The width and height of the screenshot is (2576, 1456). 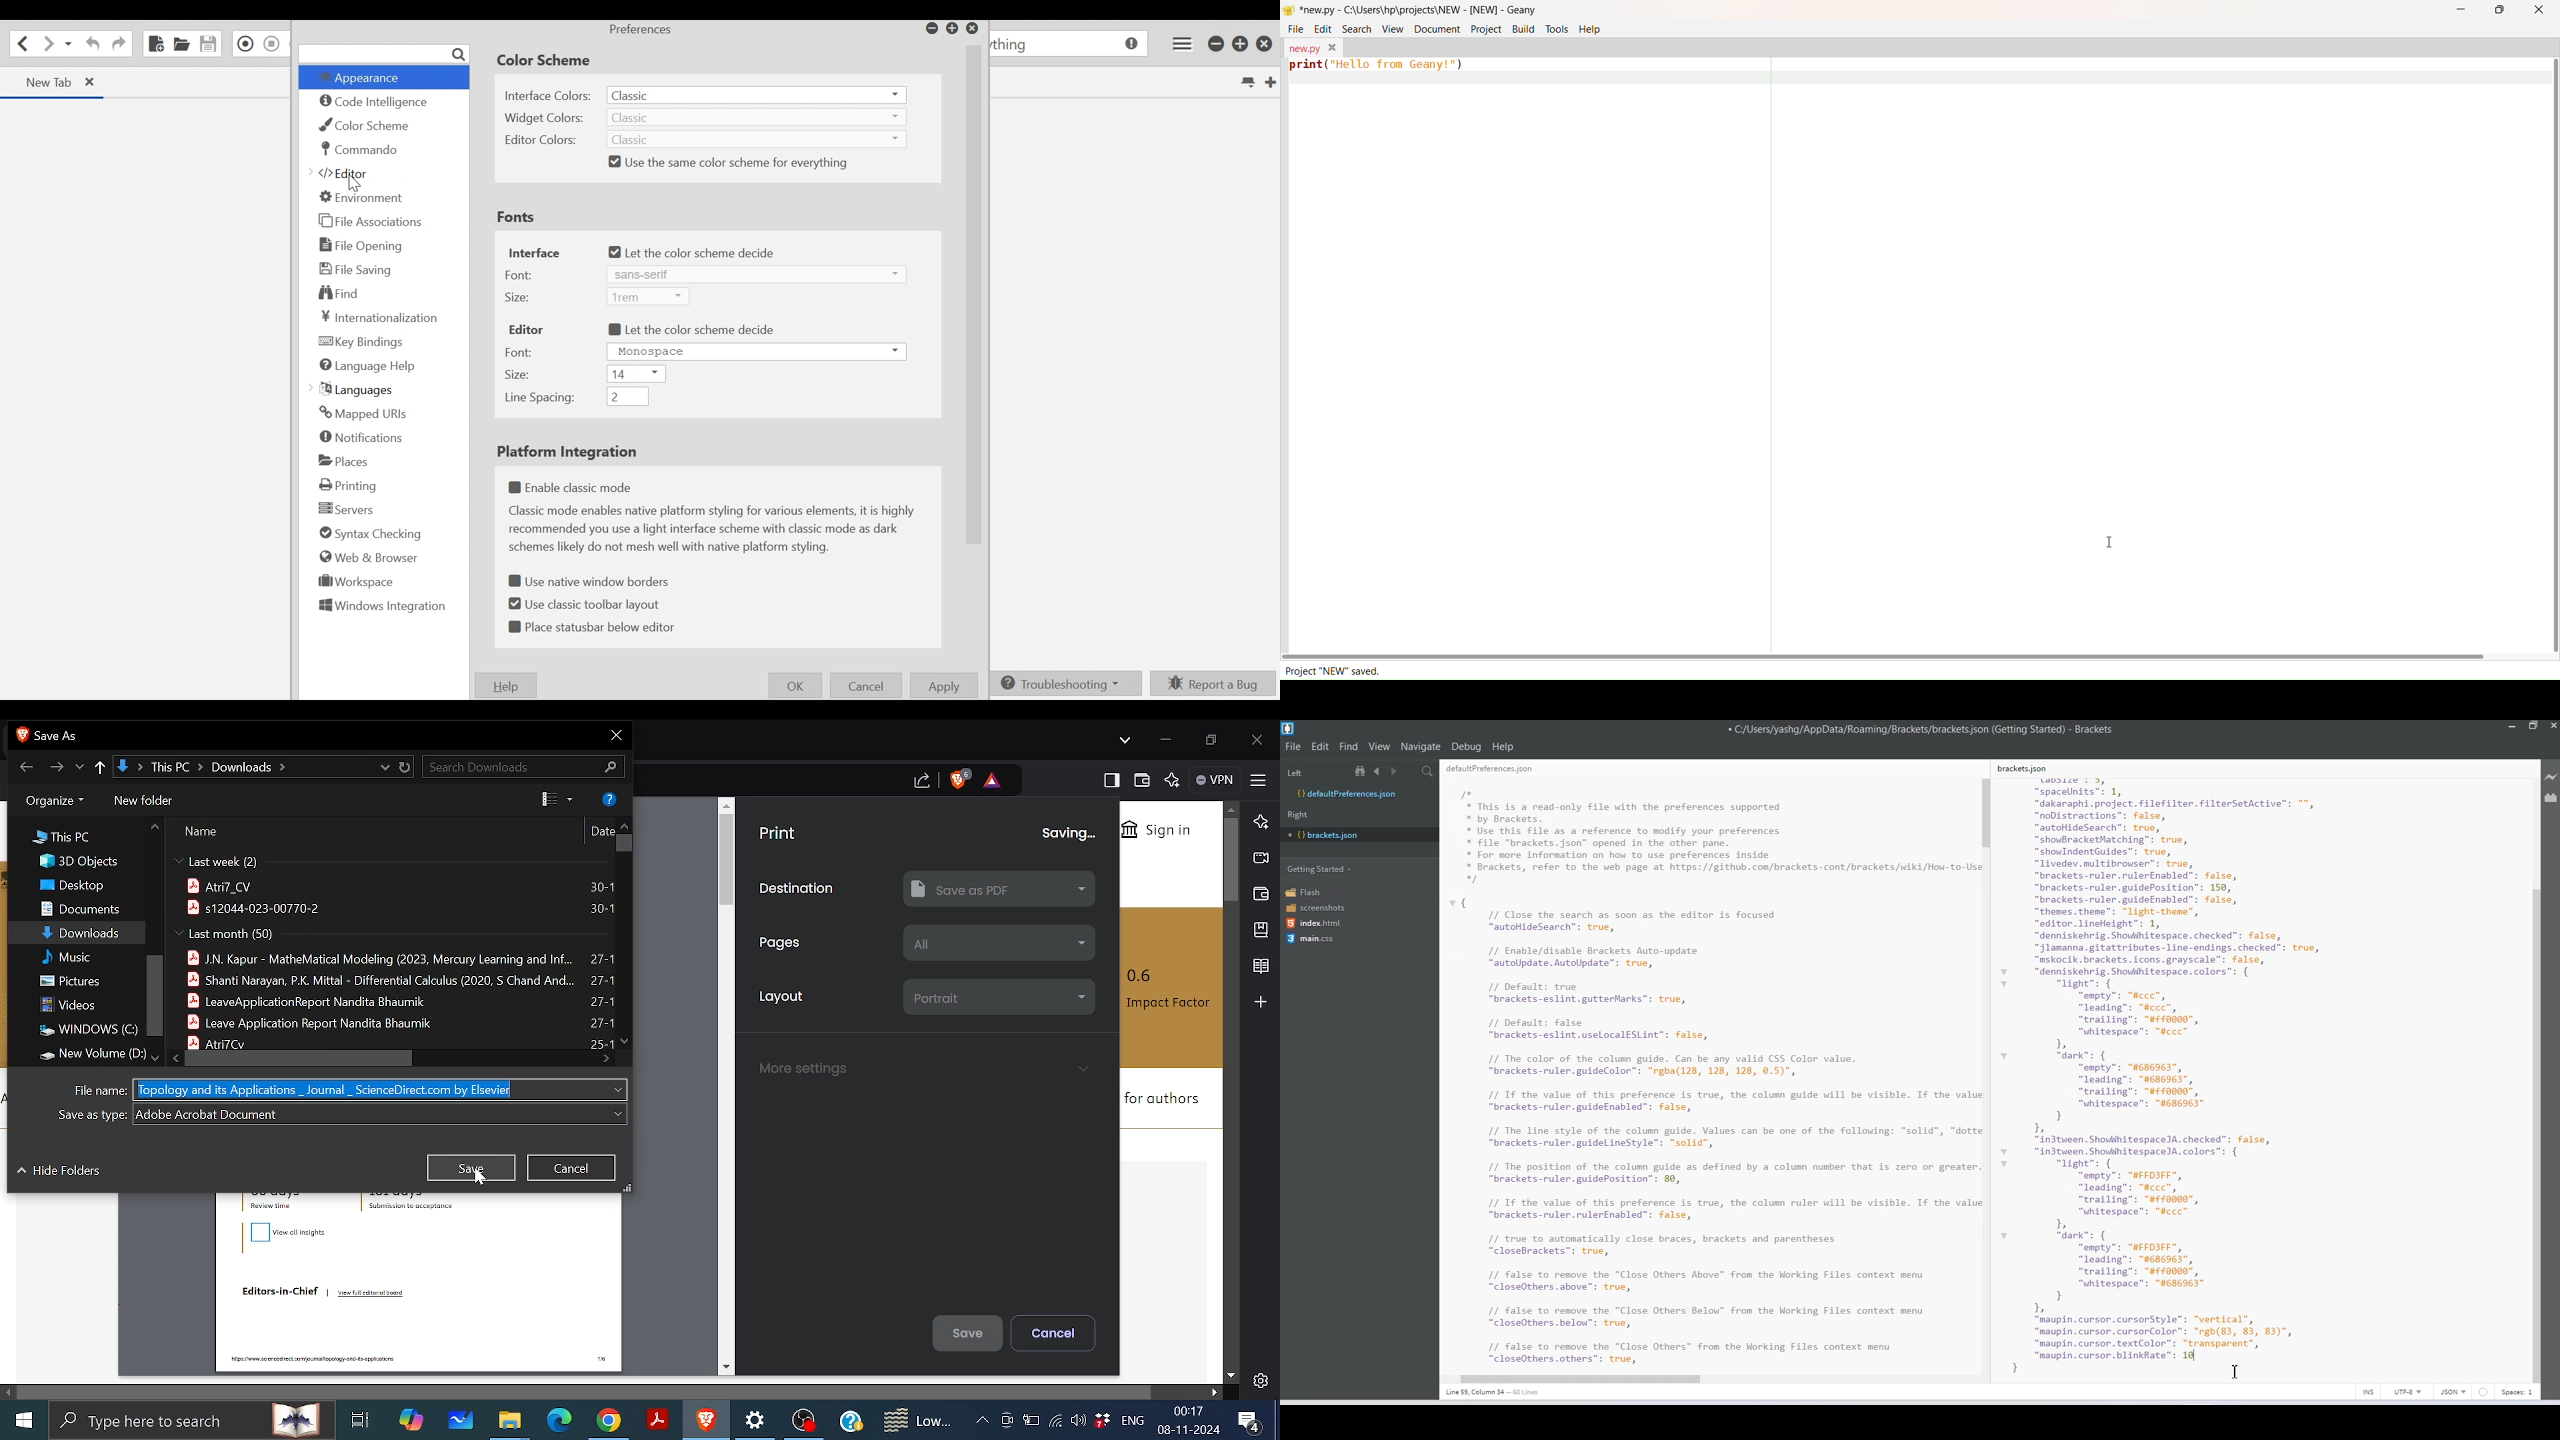 I want to click on Apply, so click(x=945, y=685).